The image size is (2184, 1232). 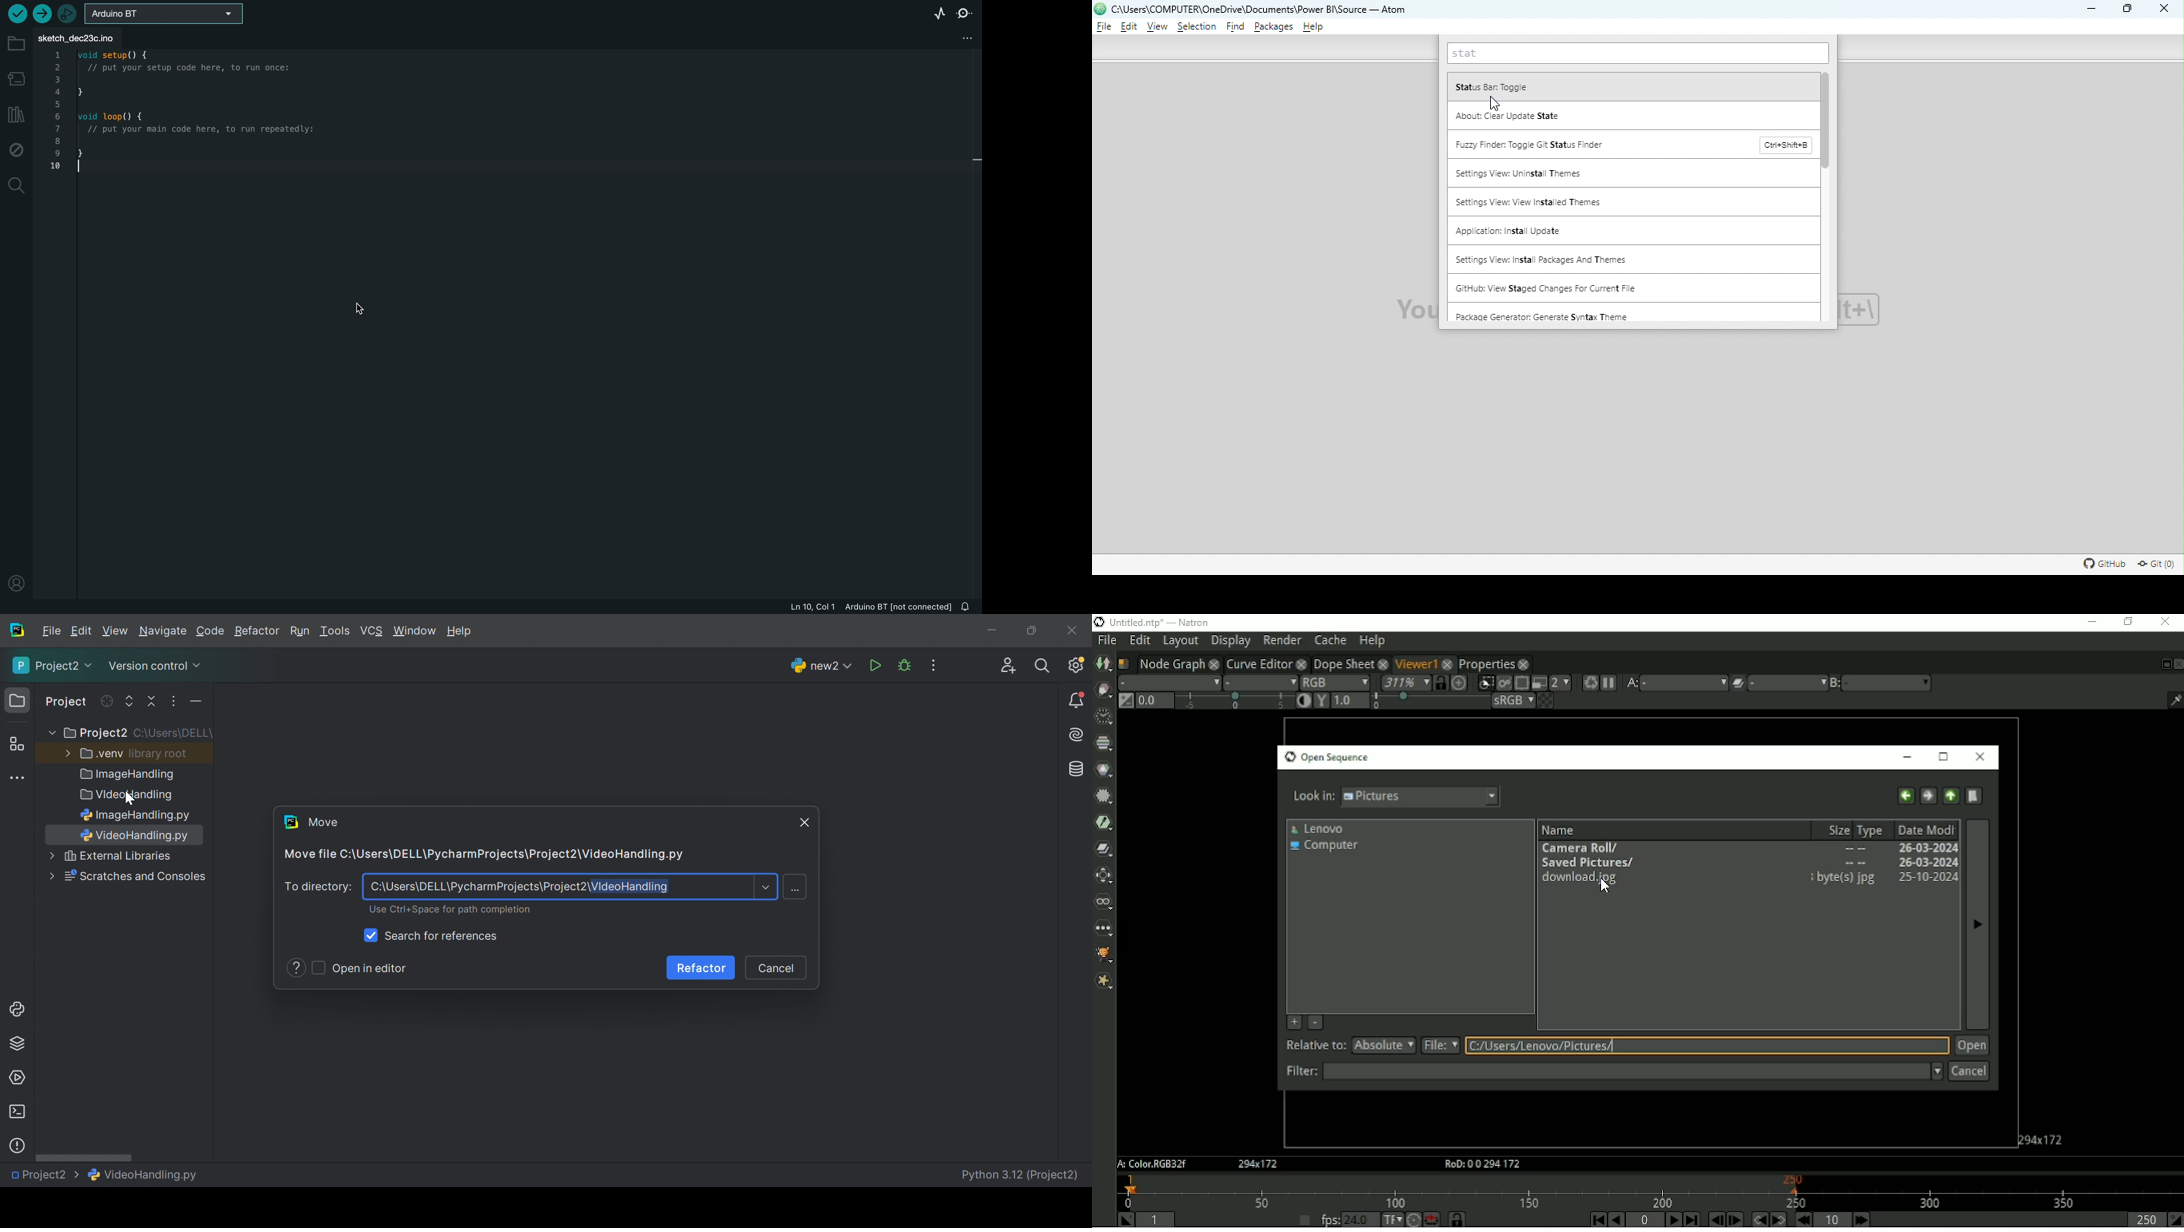 What do you see at coordinates (373, 935) in the screenshot?
I see `Checkbox` at bounding box center [373, 935].